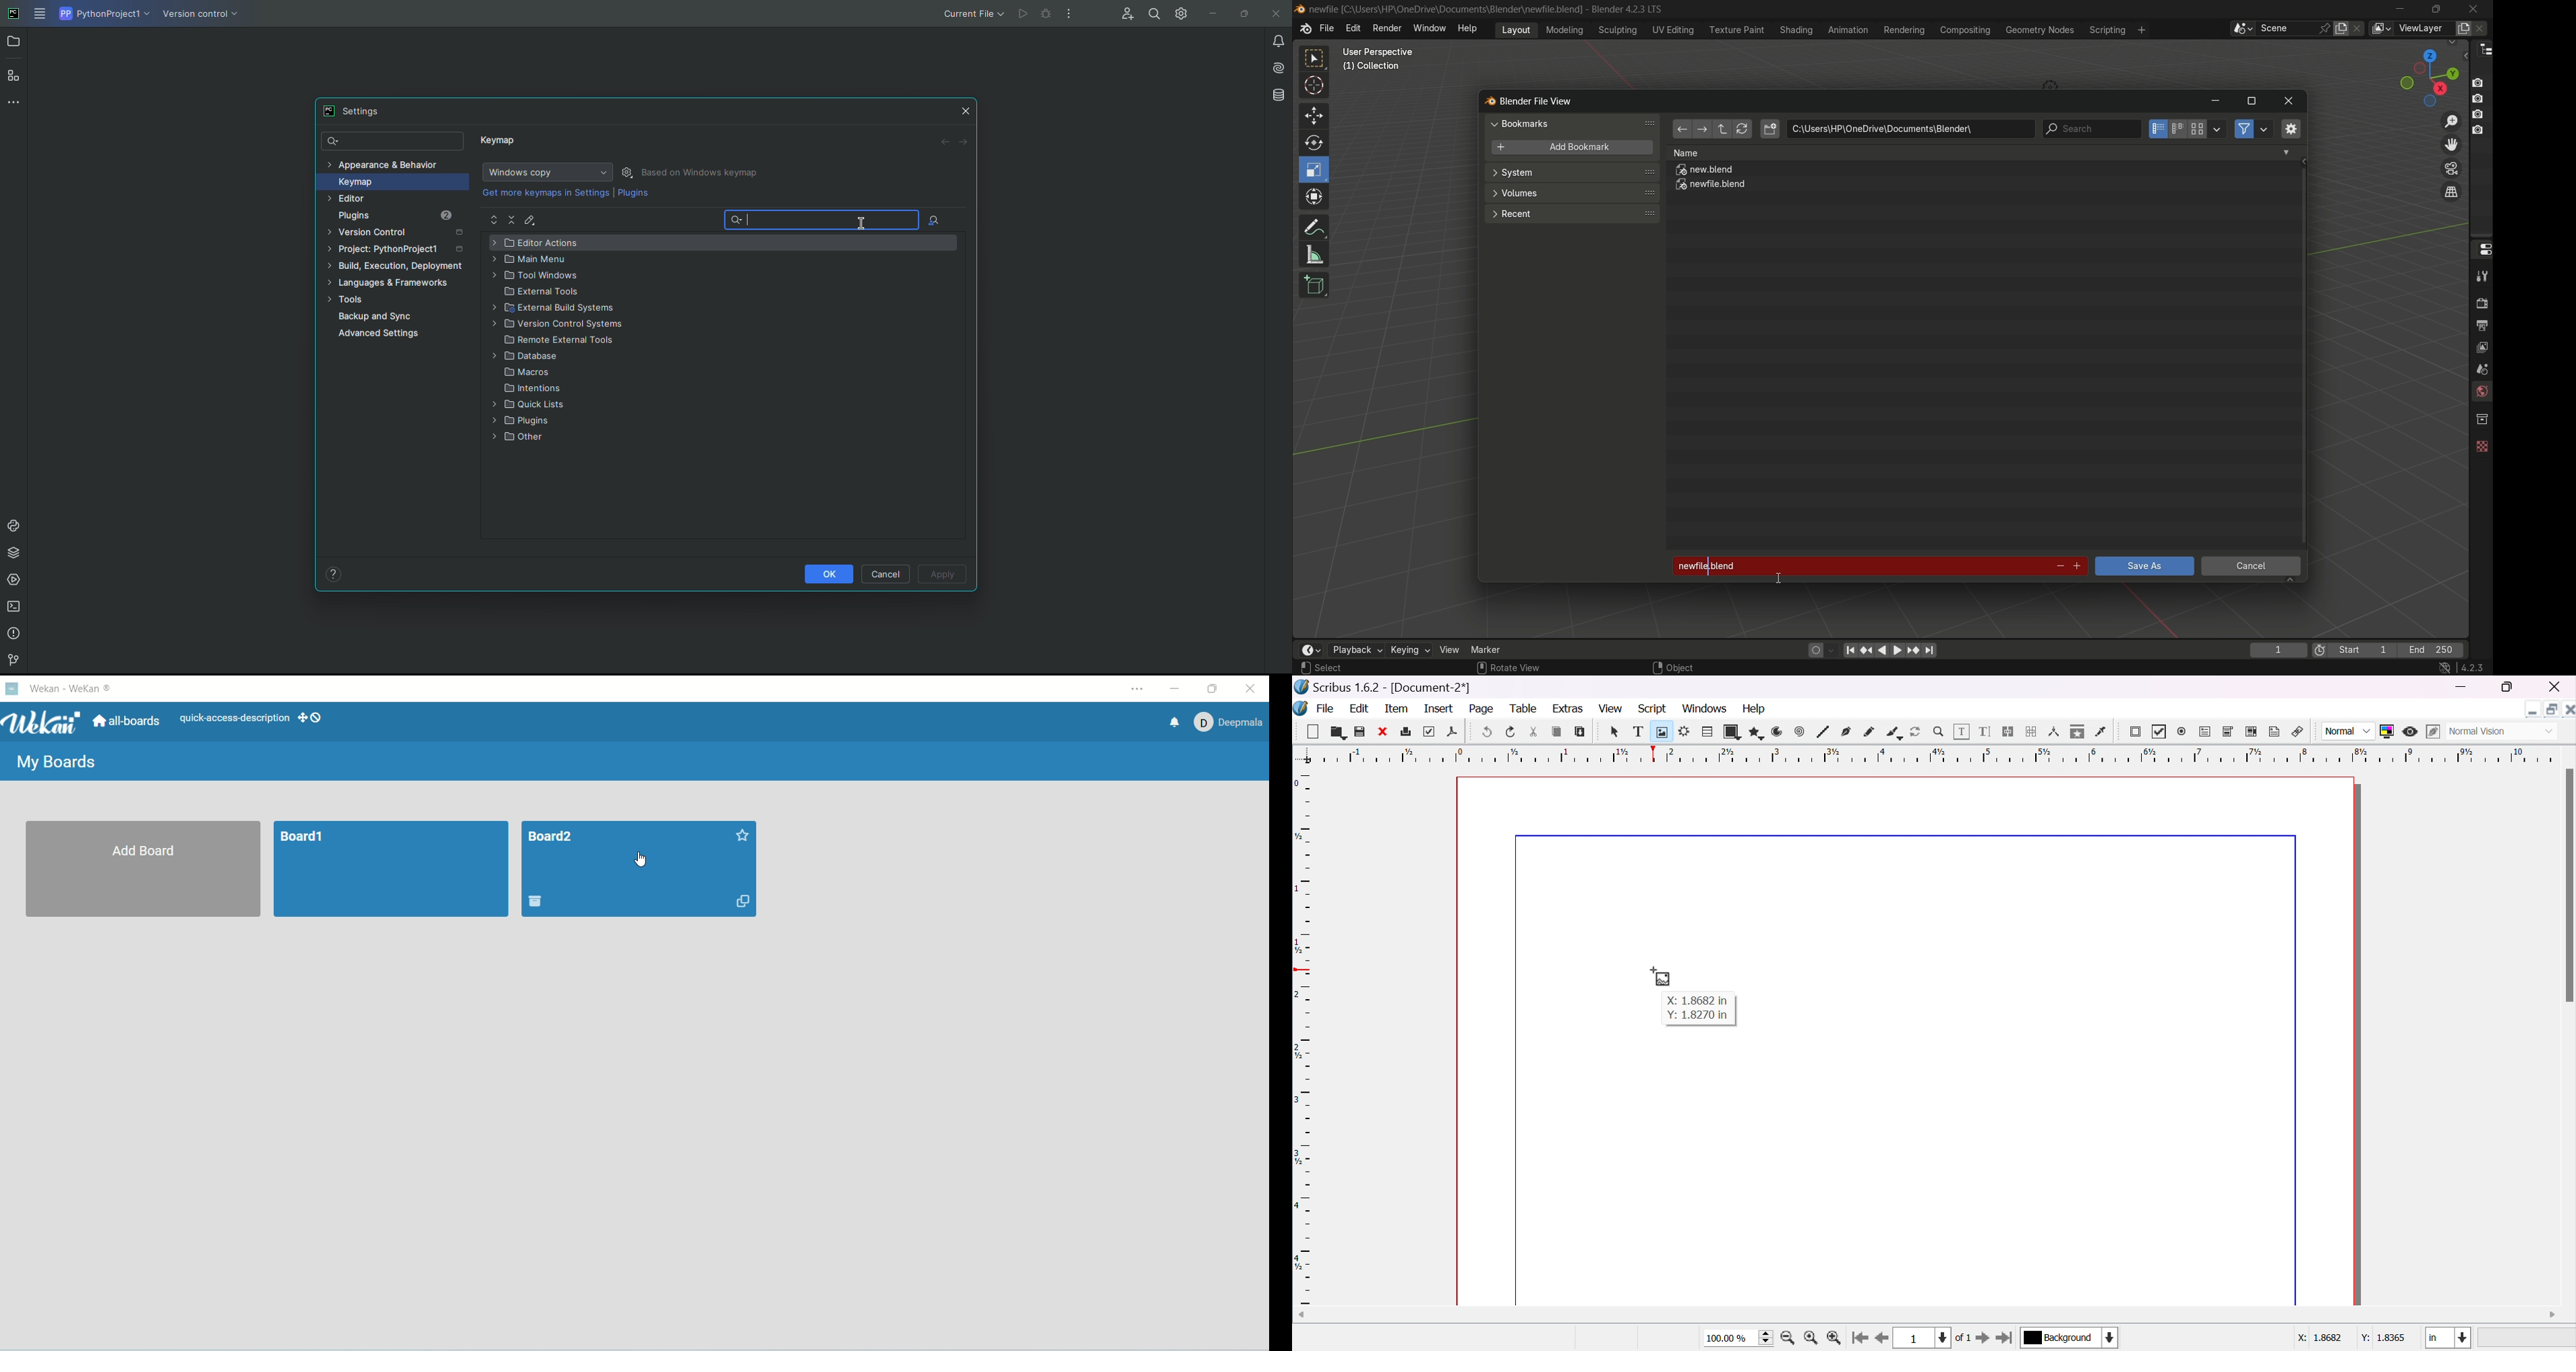 The width and height of the screenshot is (2576, 1372). What do you see at coordinates (964, 142) in the screenshot?
I see `Forward` at bounding box center [964, 142].